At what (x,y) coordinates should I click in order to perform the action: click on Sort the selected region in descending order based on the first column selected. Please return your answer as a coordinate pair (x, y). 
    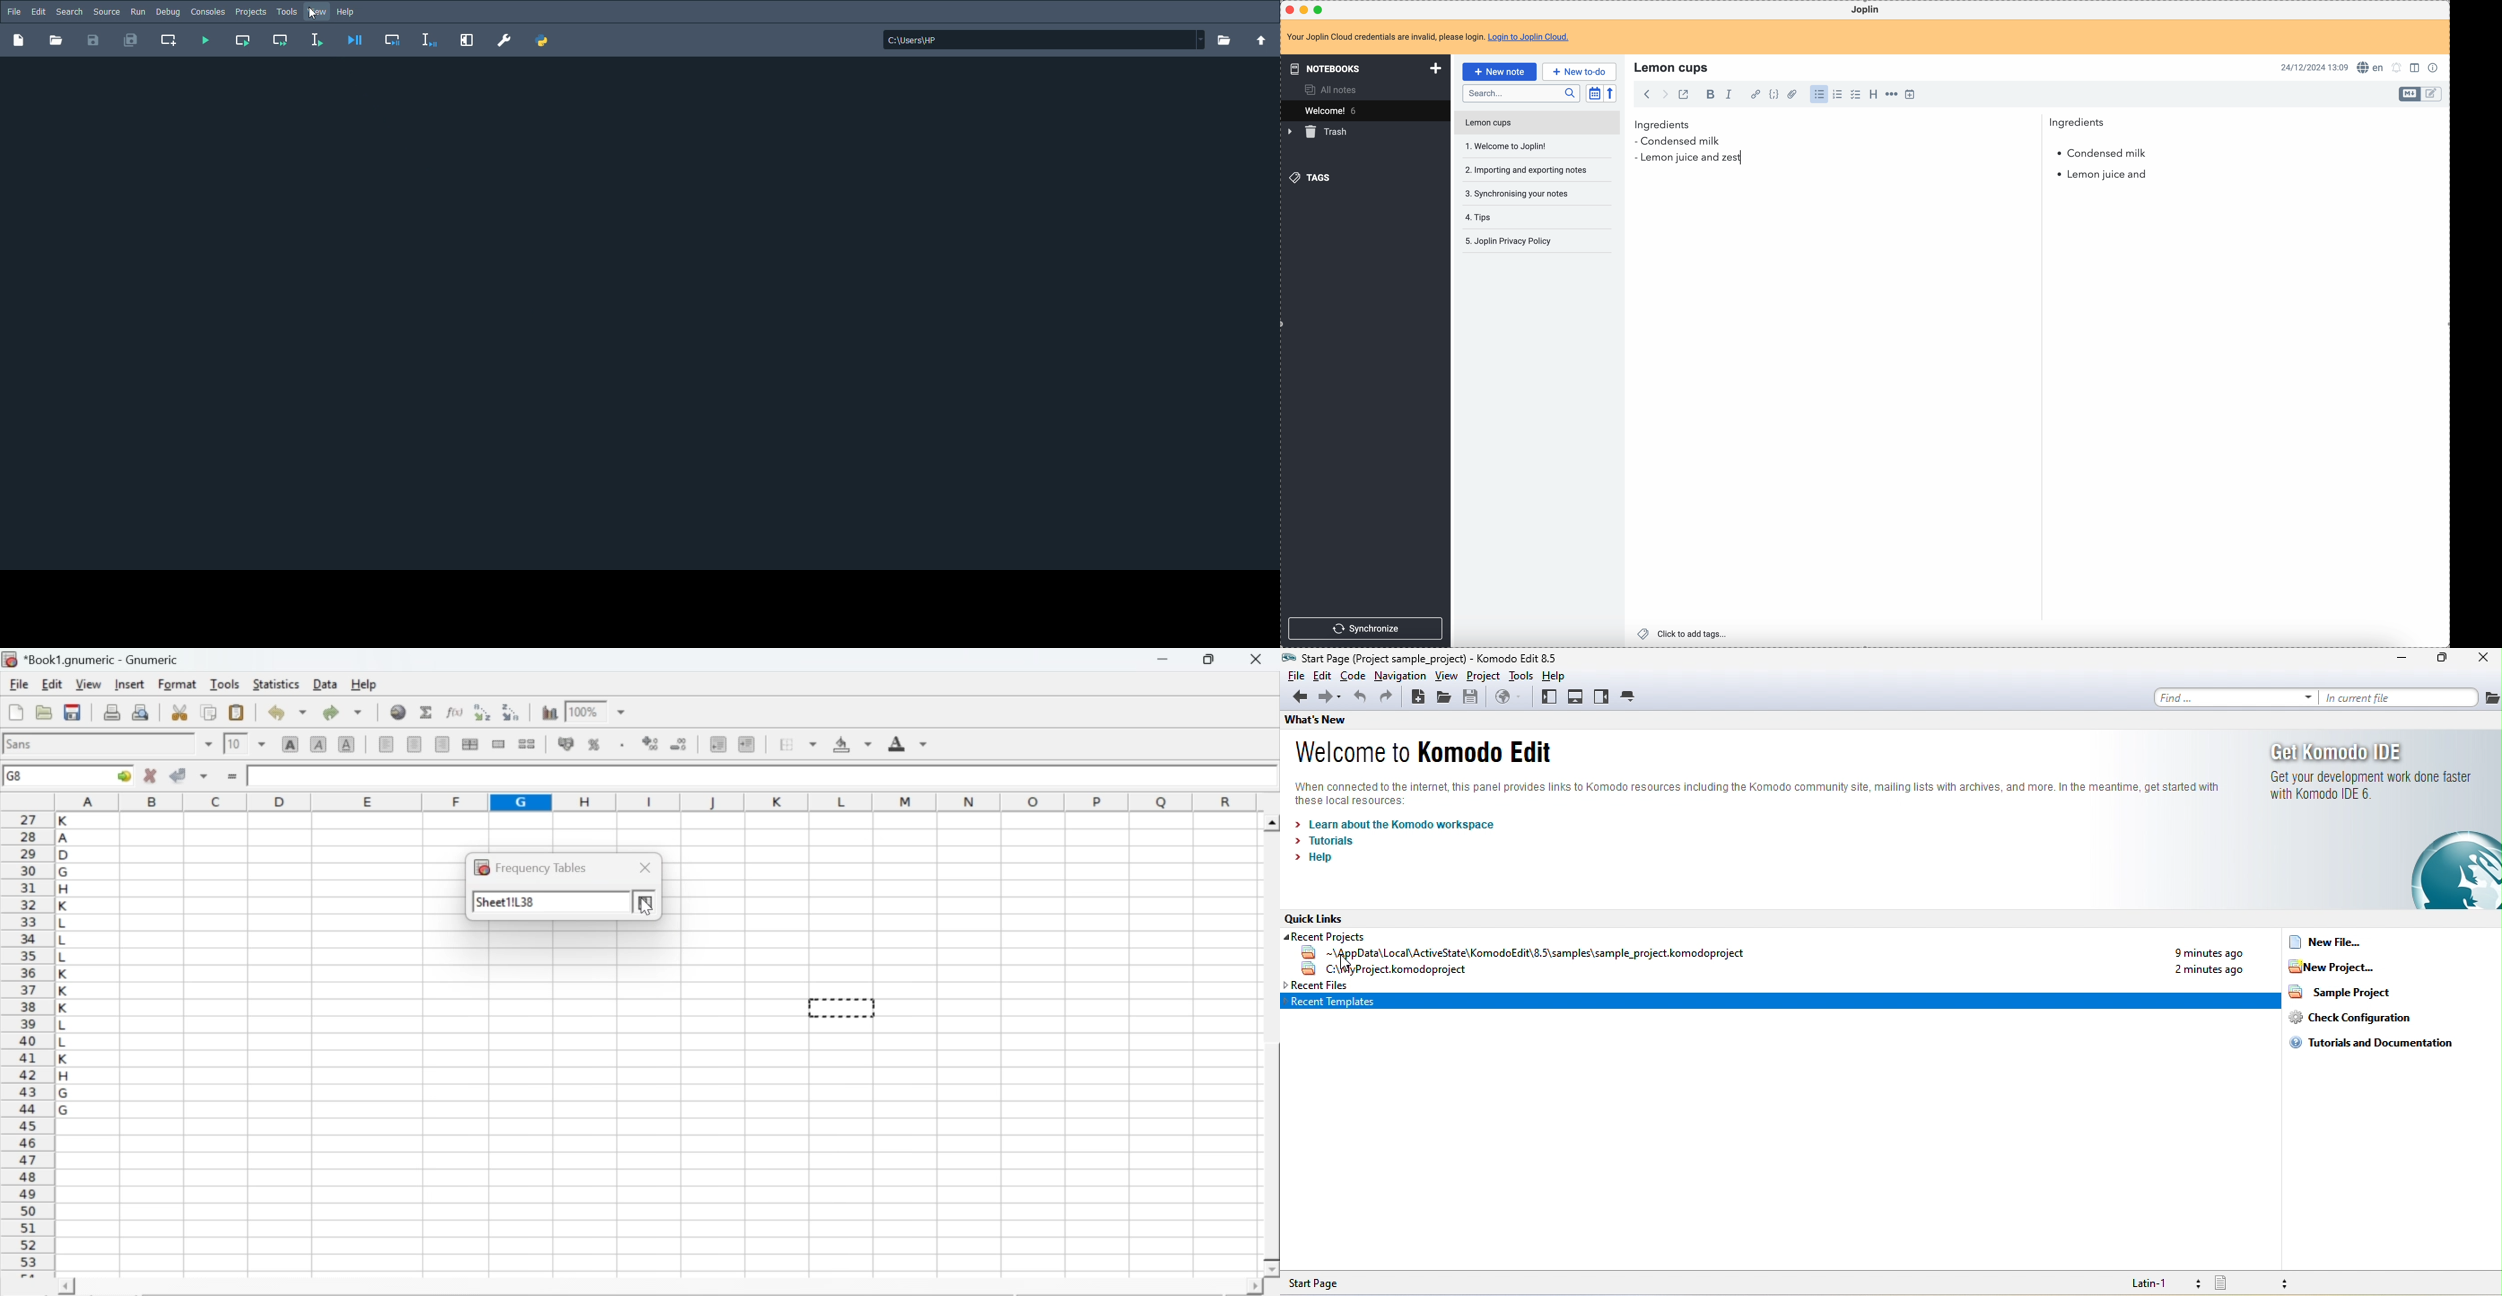
    Looking at the image, I should click on (512, 710).